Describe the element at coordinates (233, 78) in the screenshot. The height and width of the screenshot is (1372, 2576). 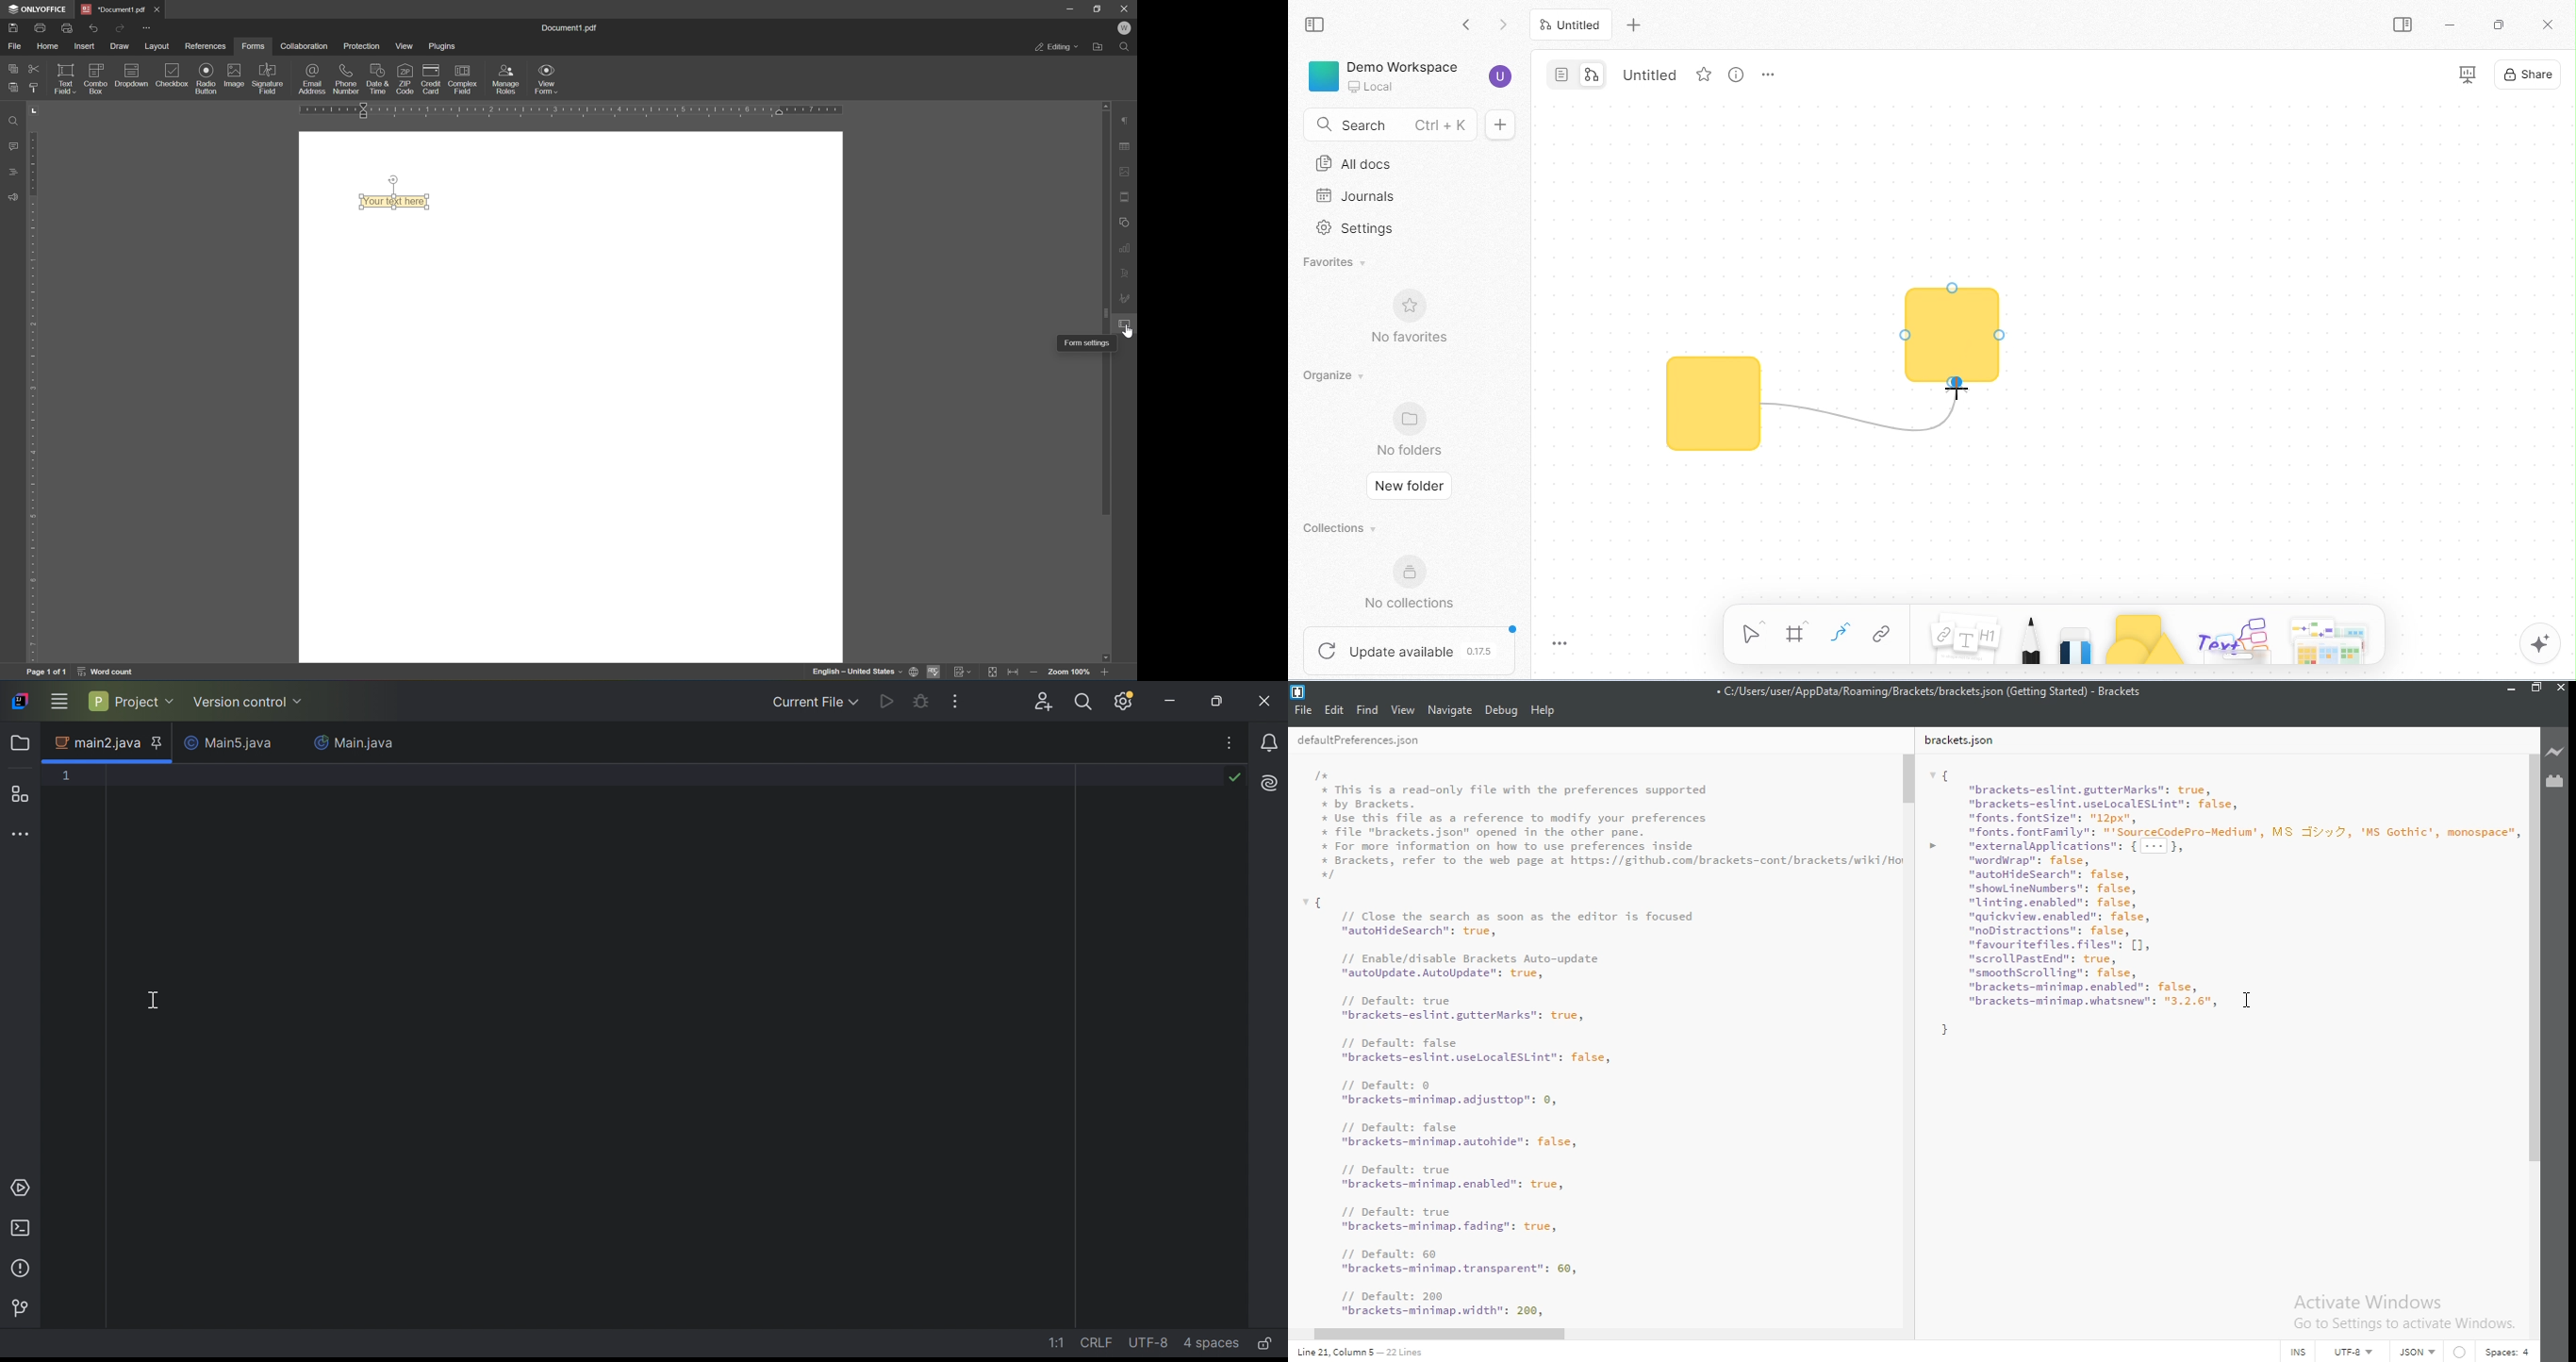
I see `image` at that location.